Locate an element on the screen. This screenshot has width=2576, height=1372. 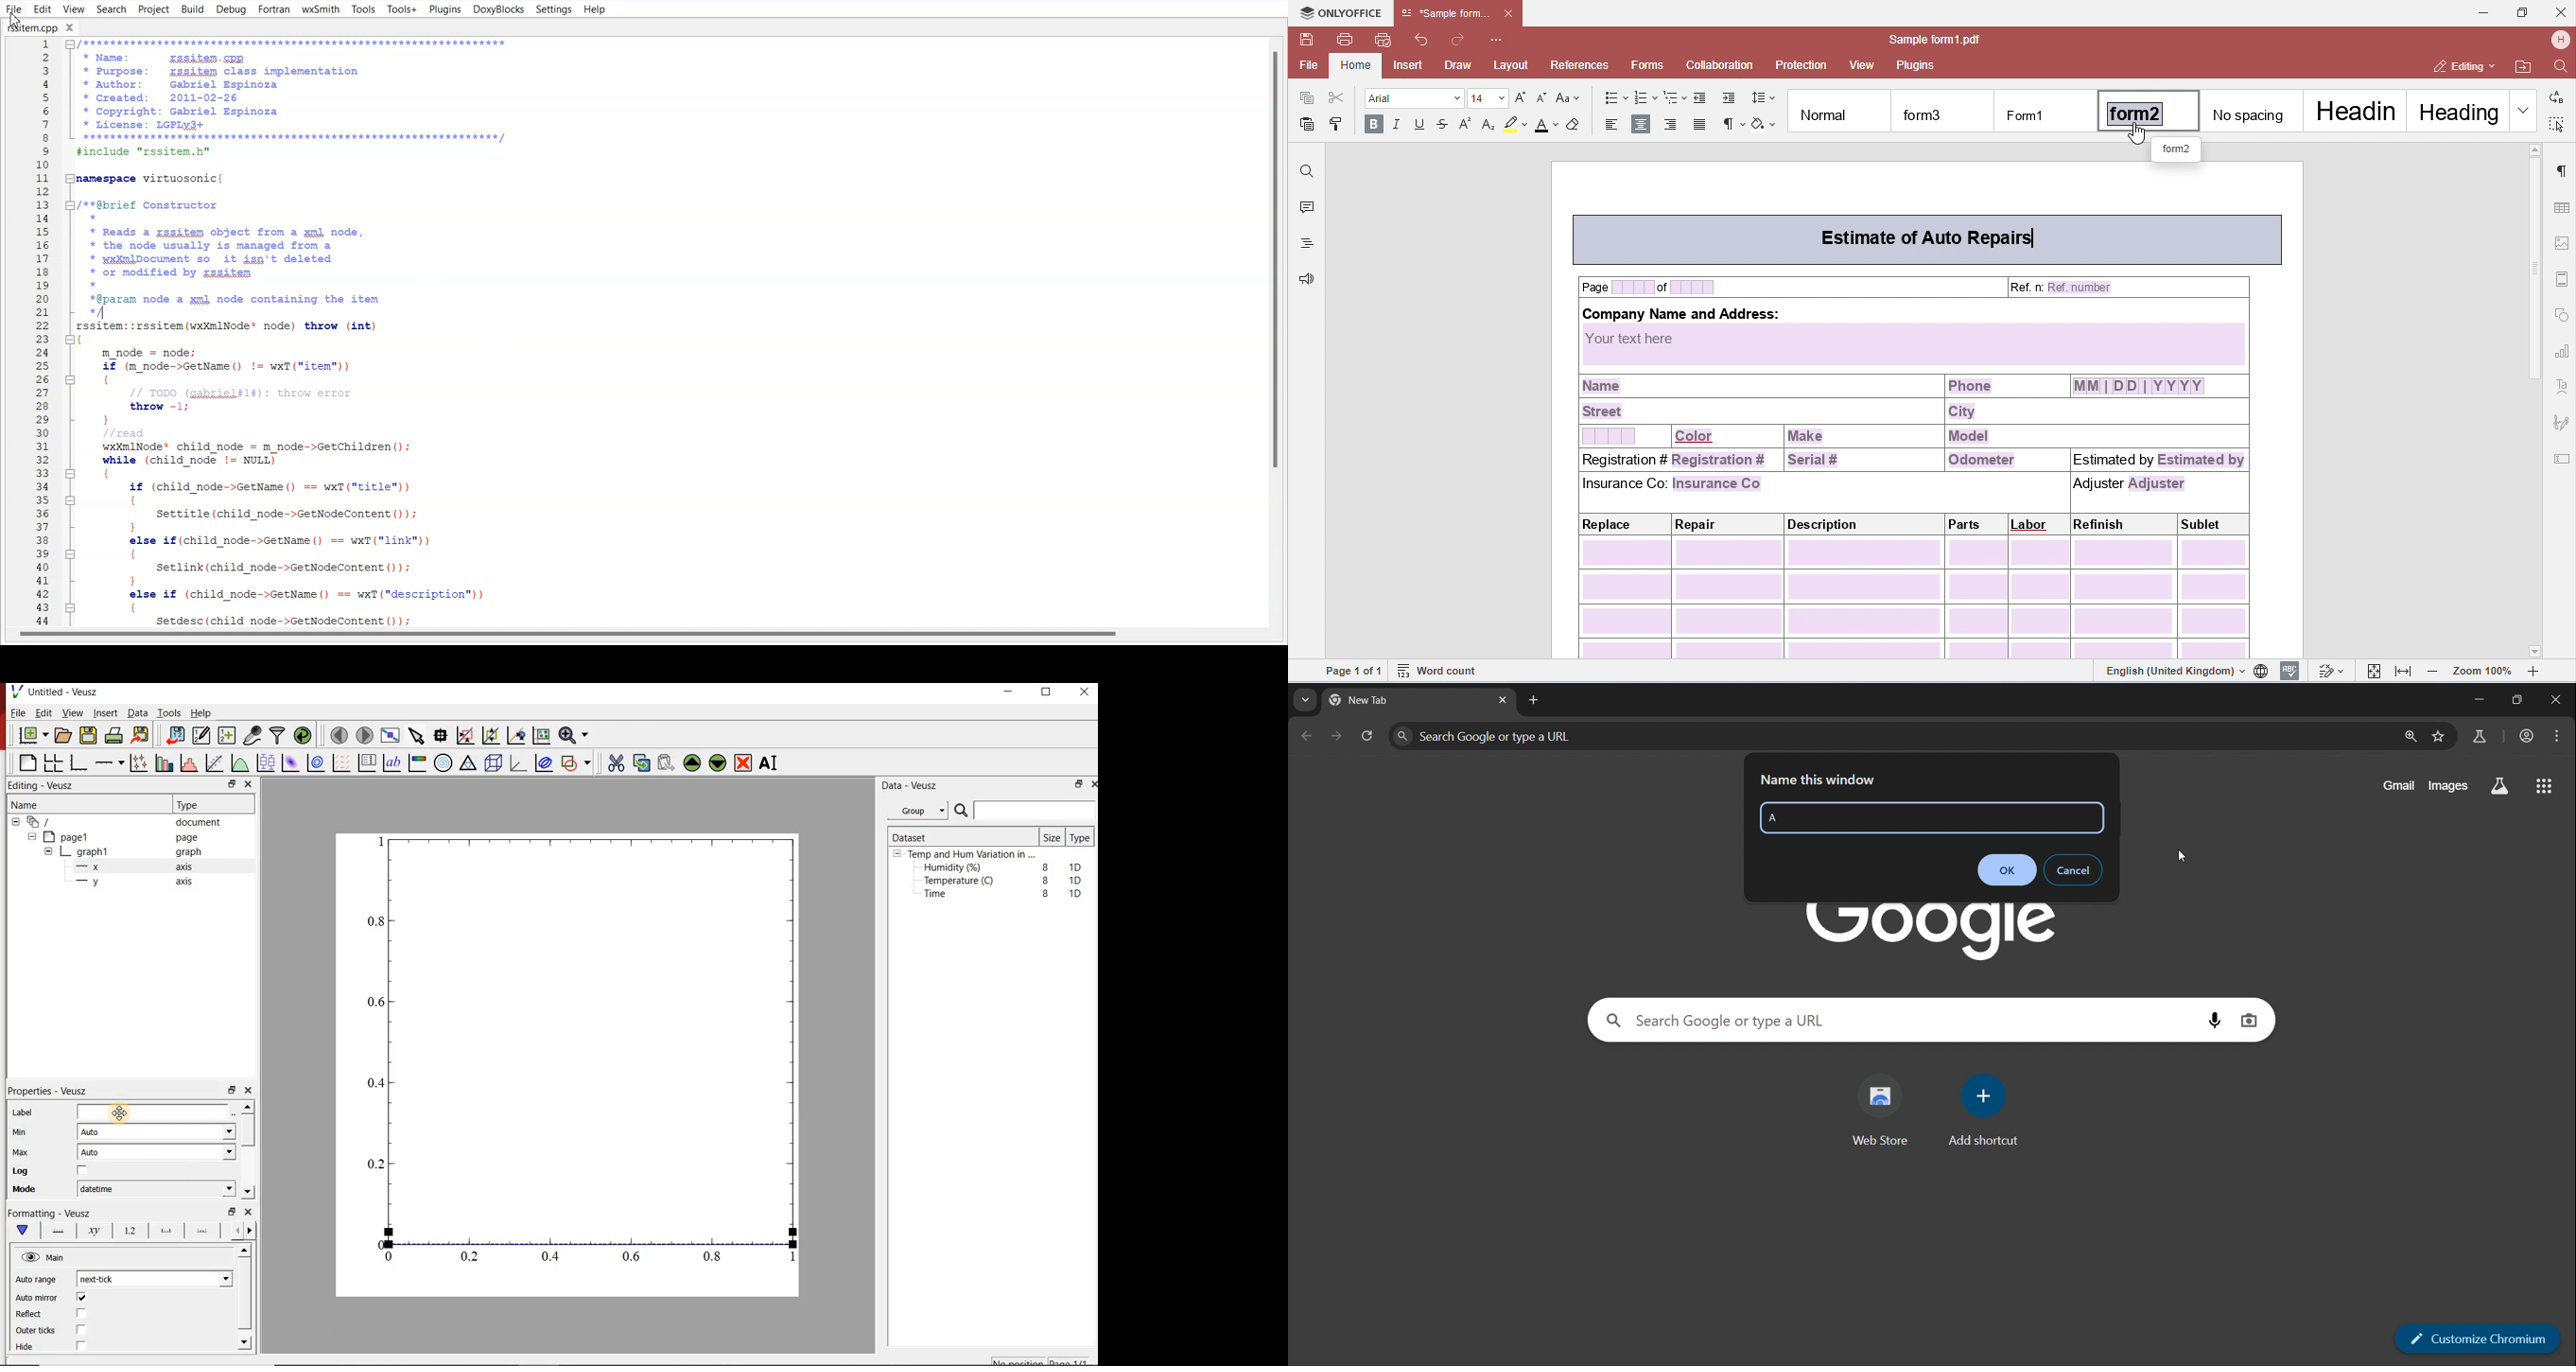
Zoom functions menu is located at coordinates (574, 735).